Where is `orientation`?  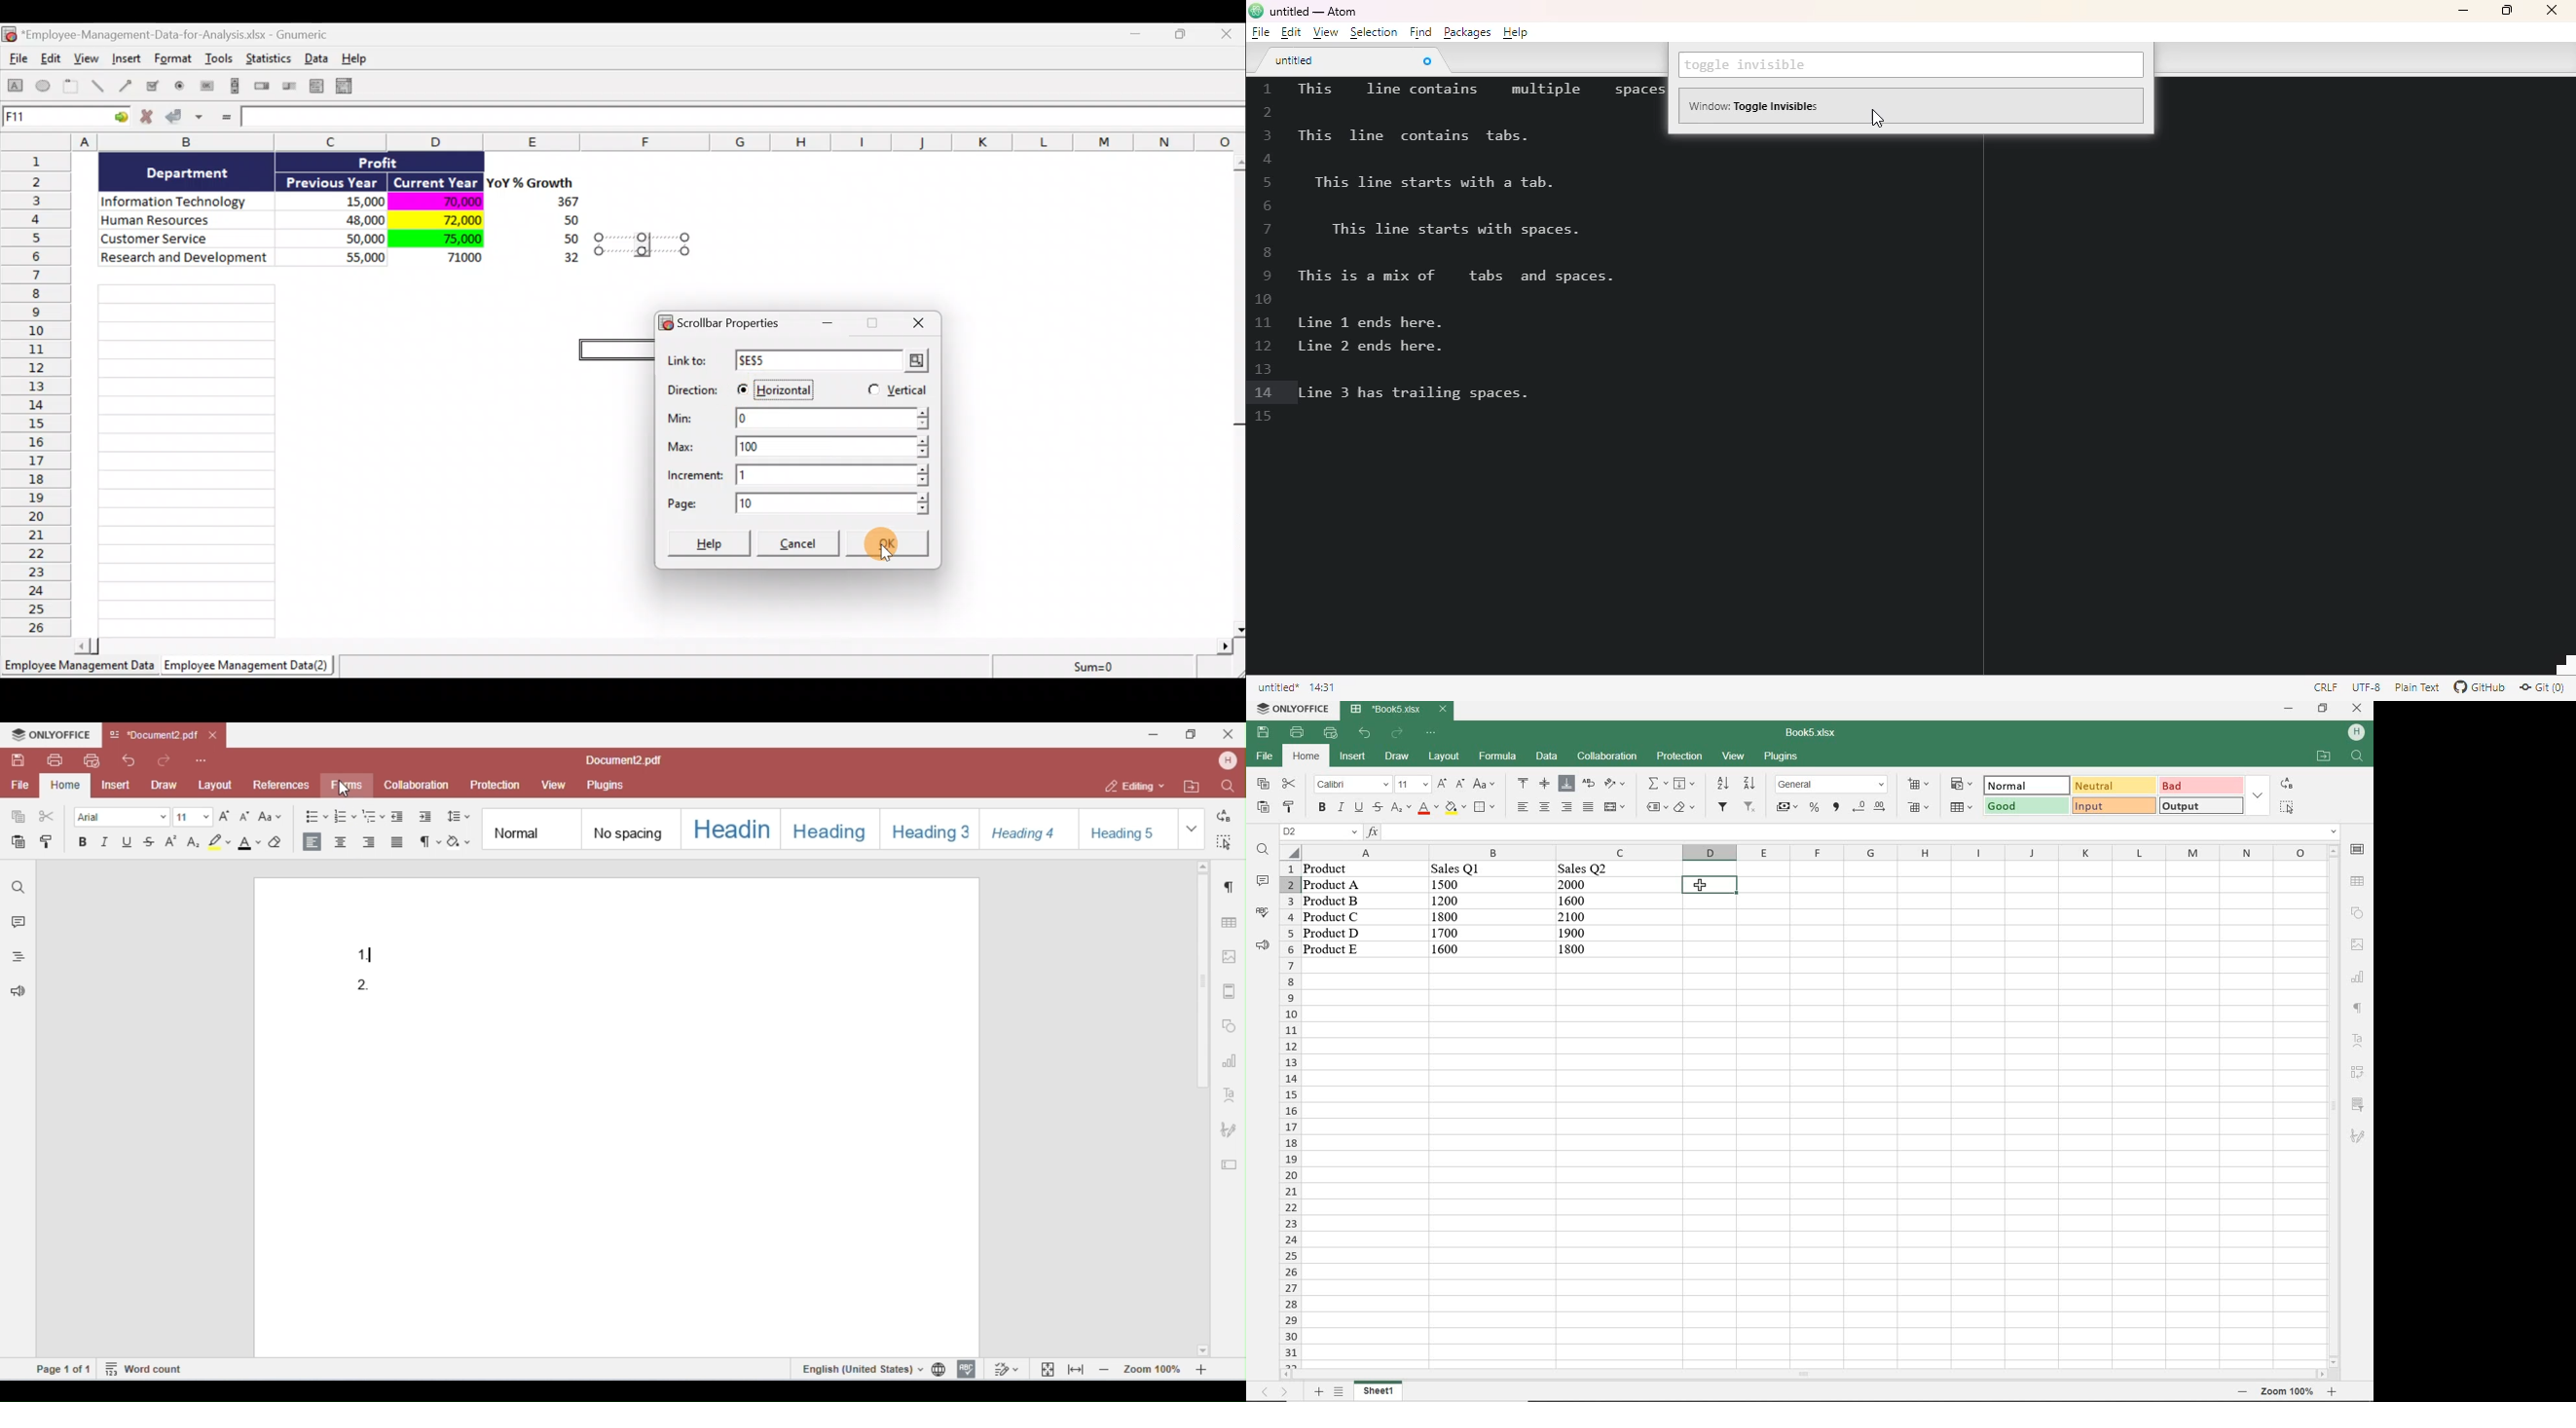 orientation is located at coordinates (1613, 784).